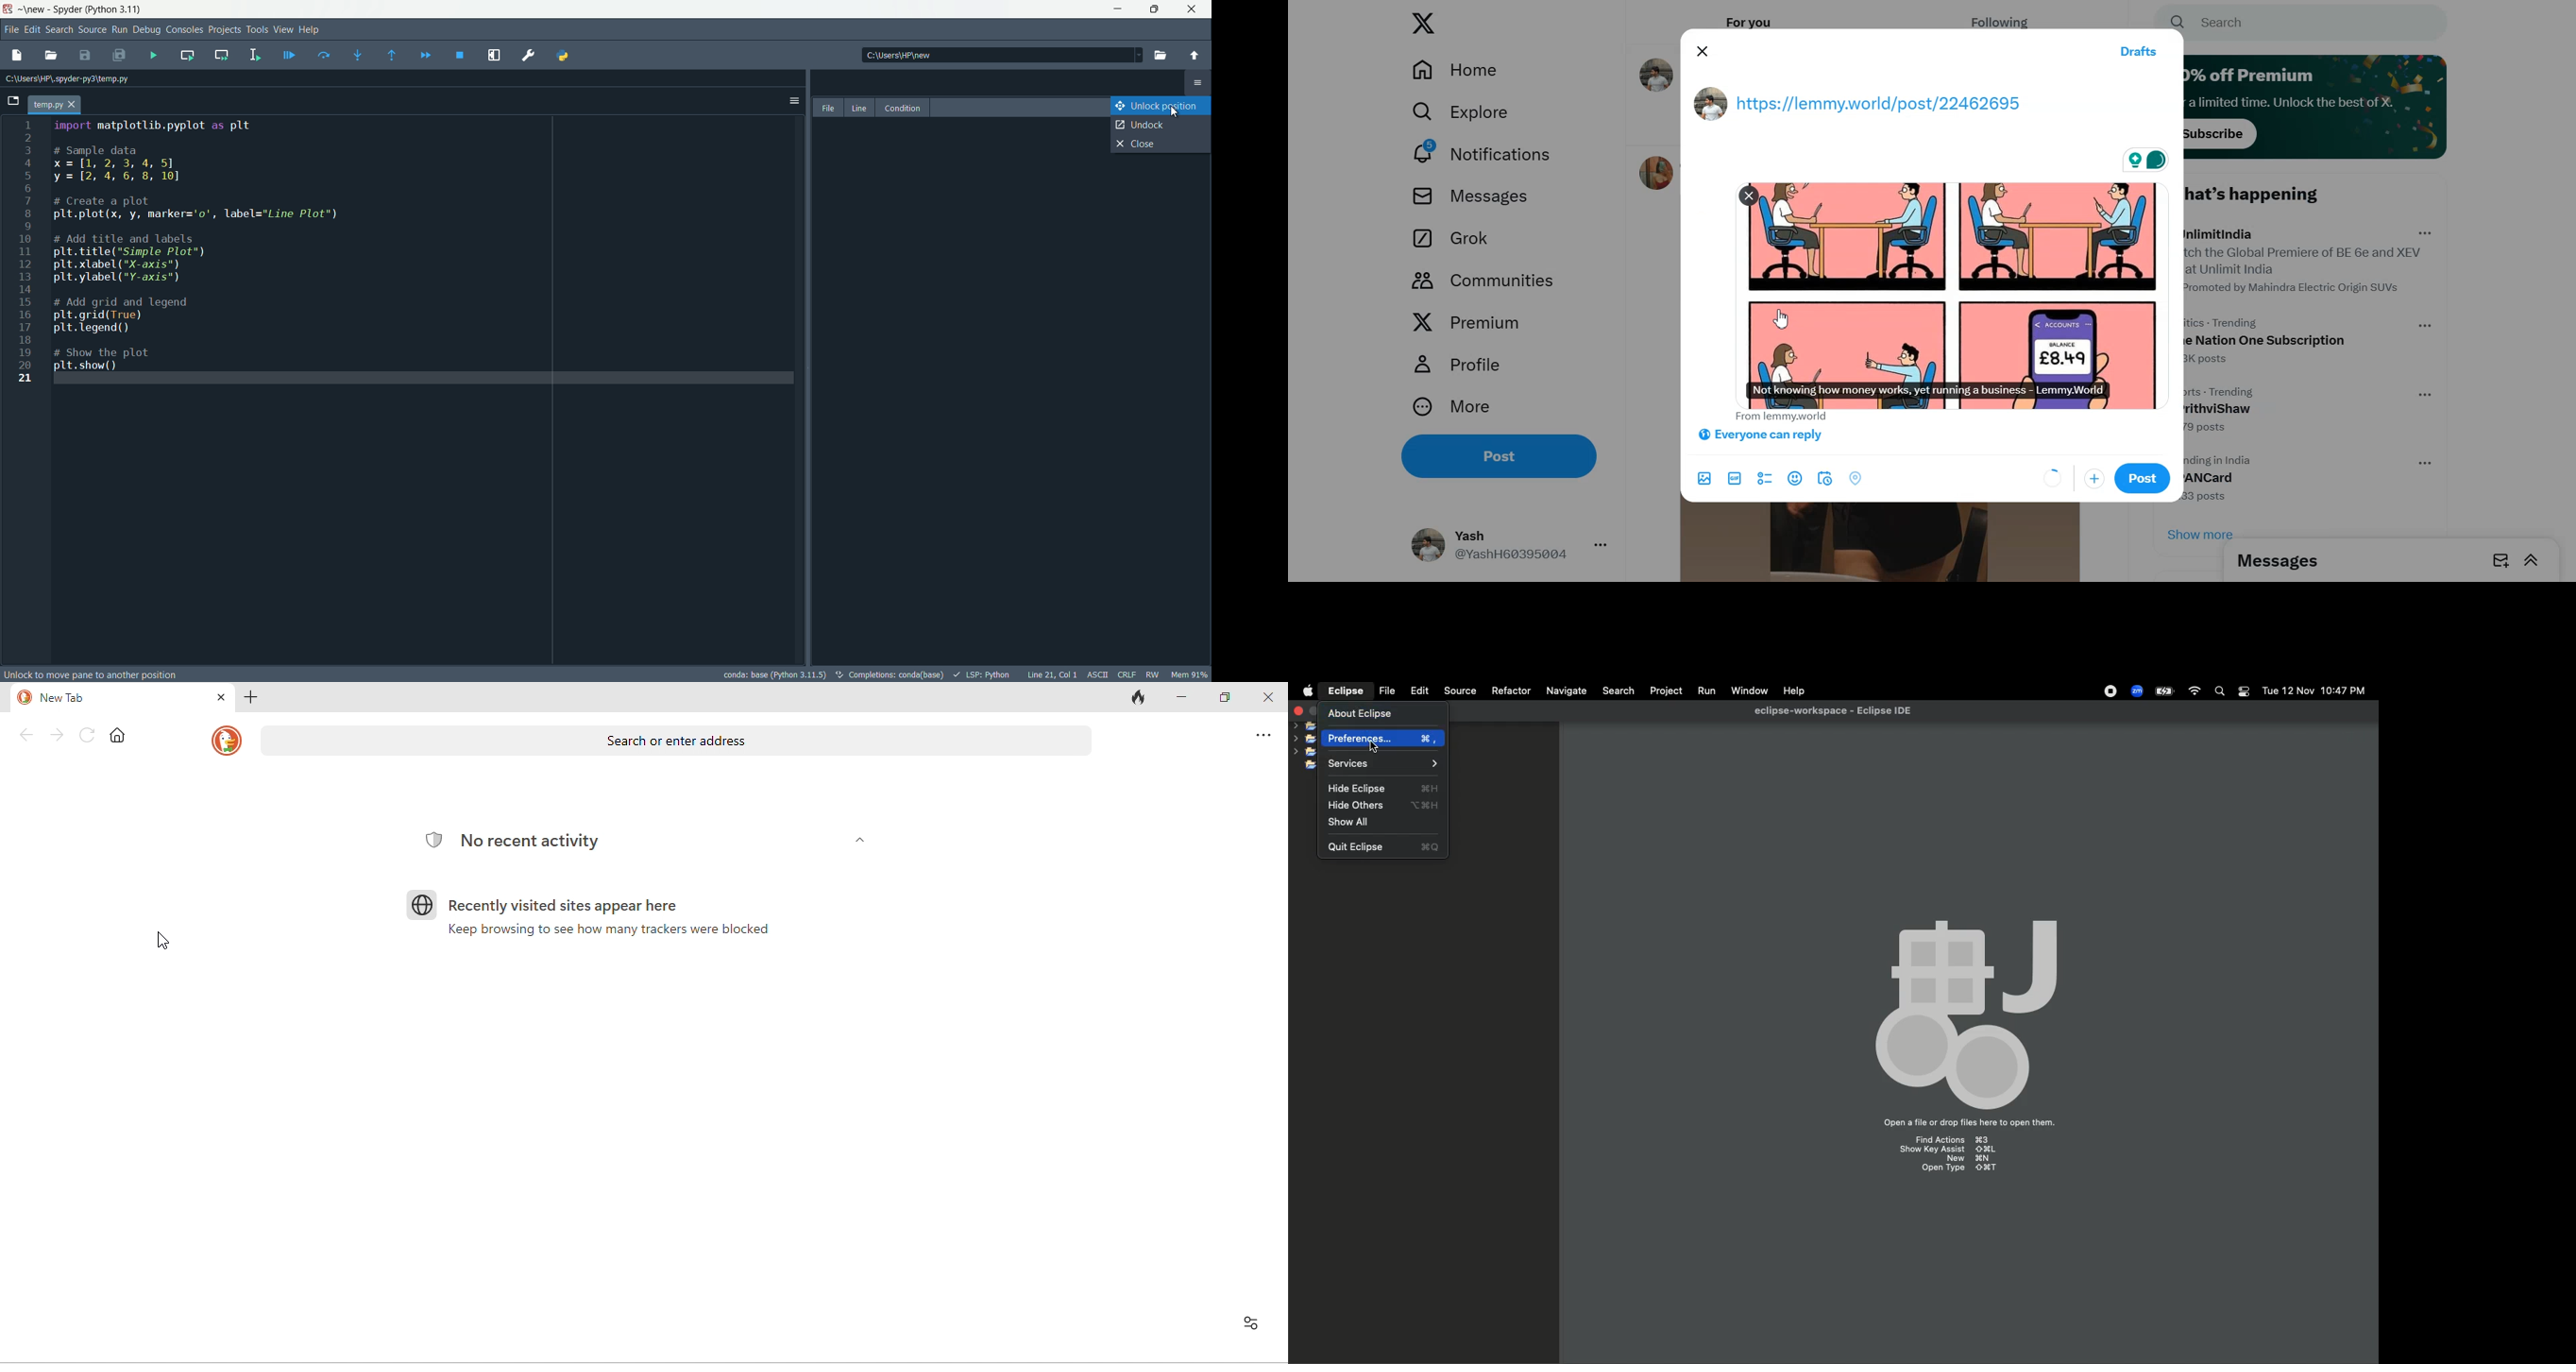  I want to click on directory, so click(1000, 54).